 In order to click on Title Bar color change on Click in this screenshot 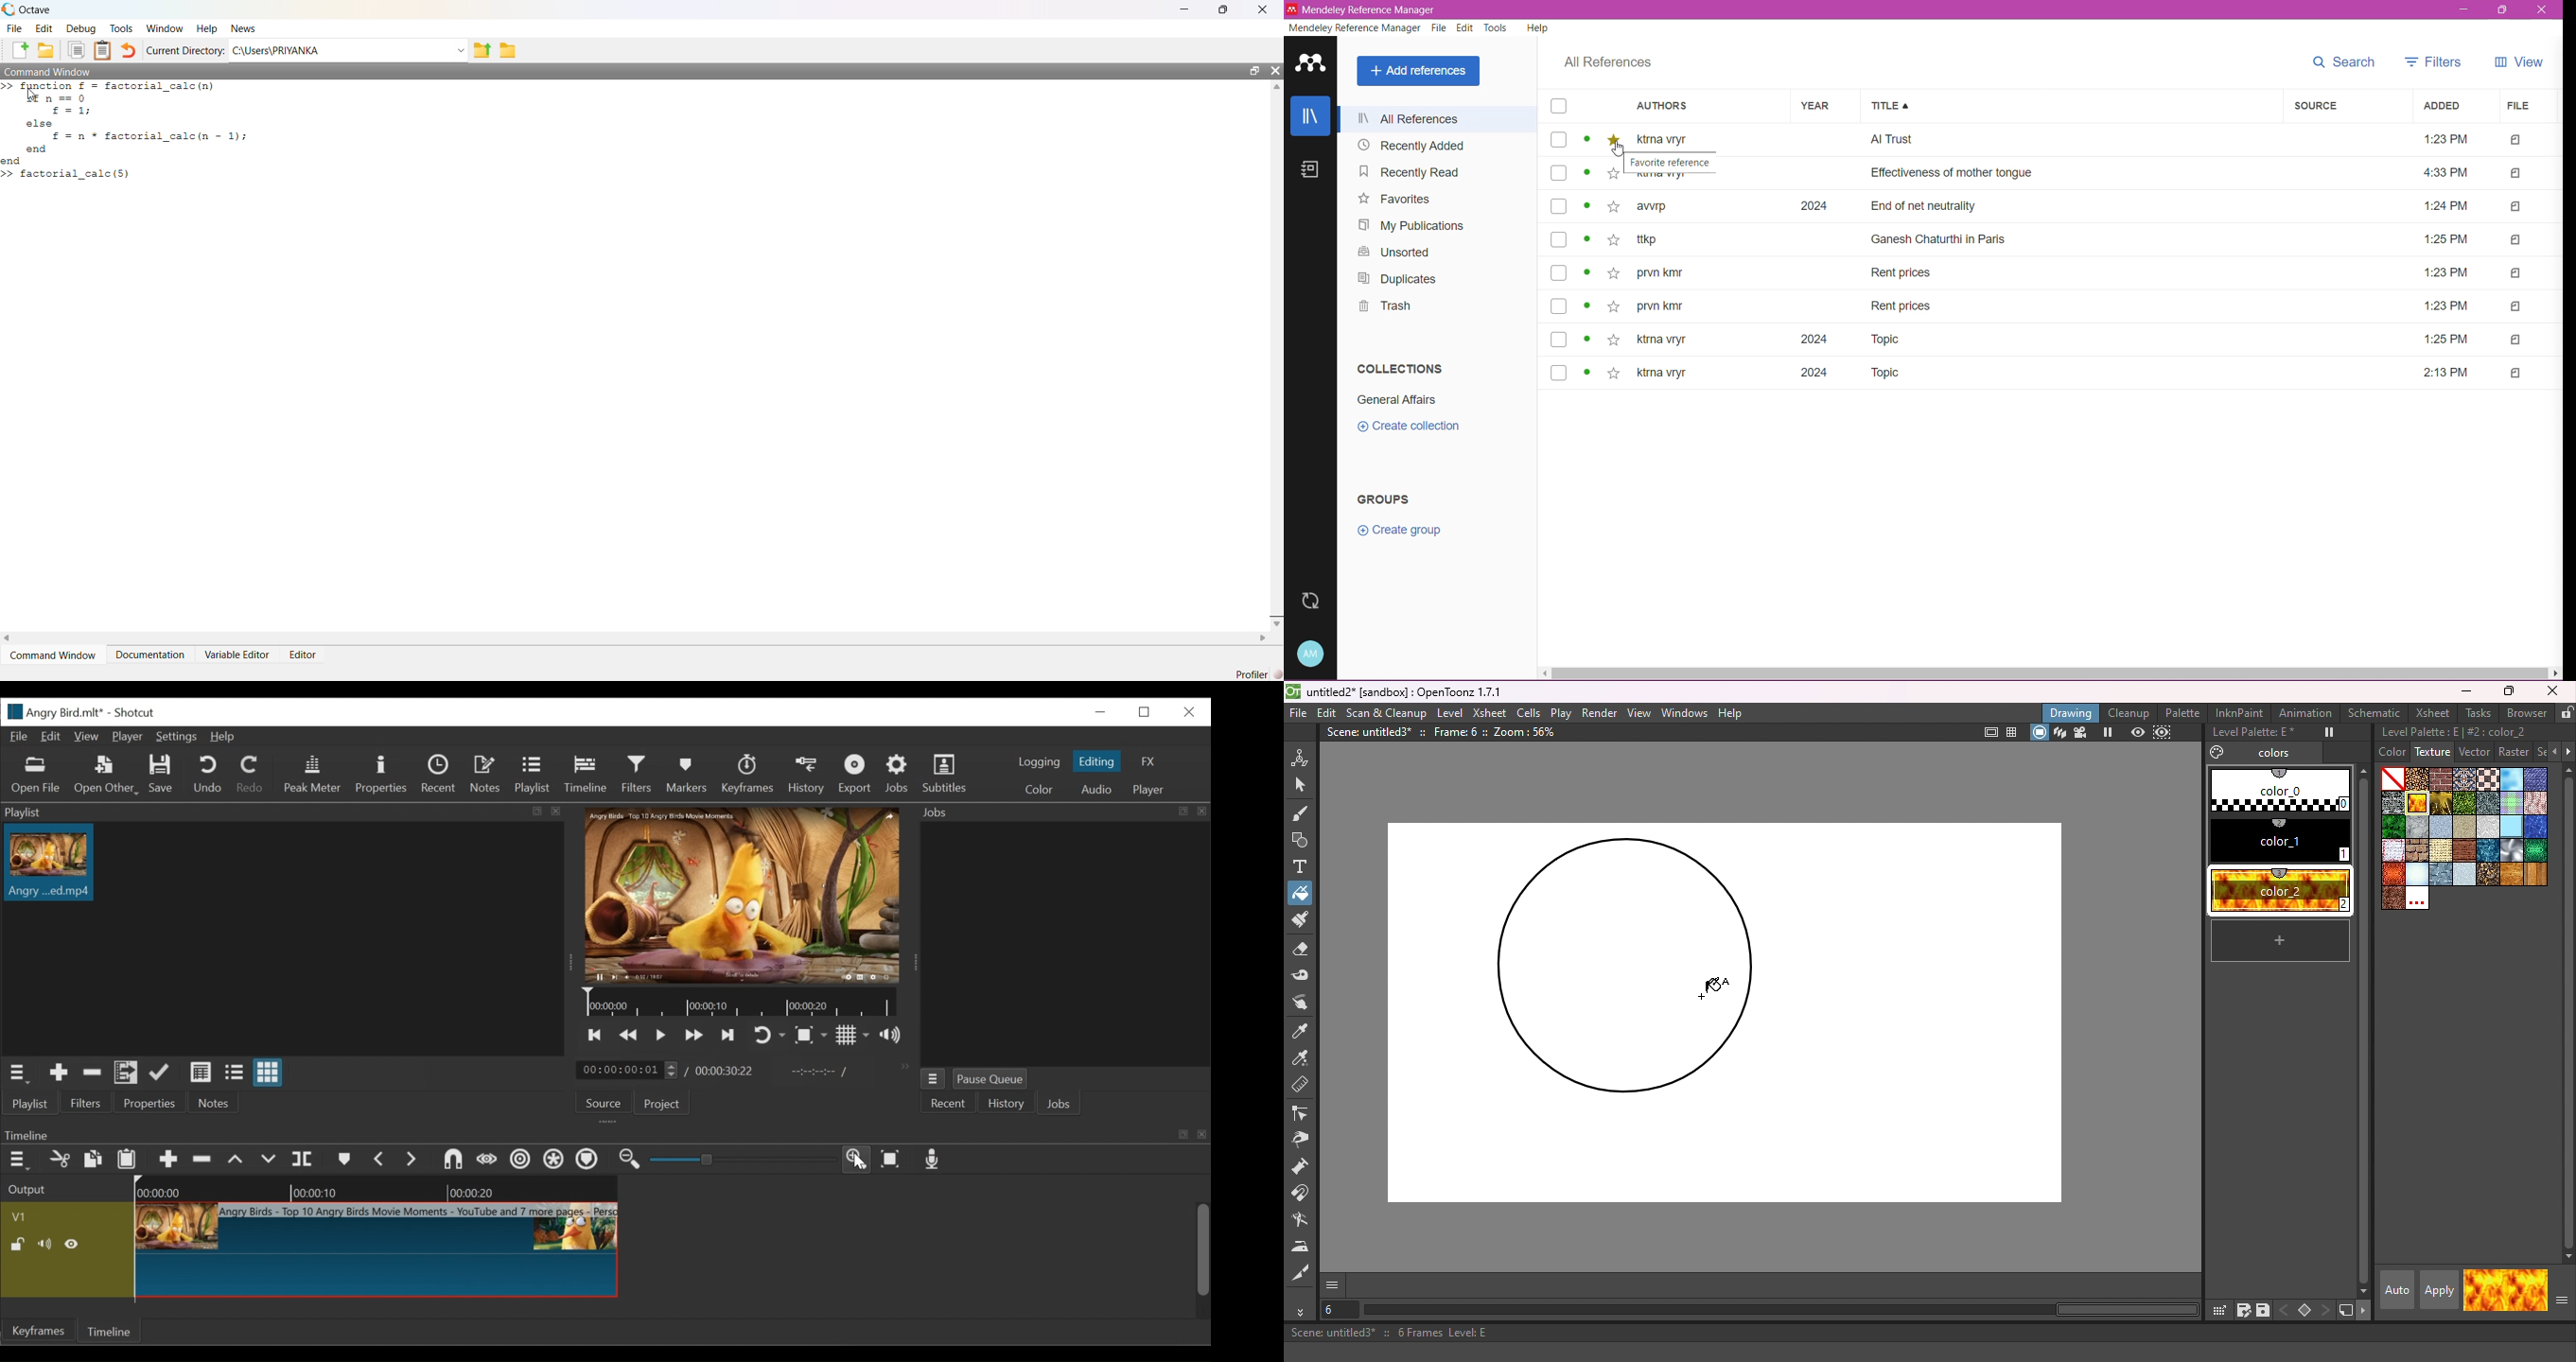, I will do `click(1943, 10)`.